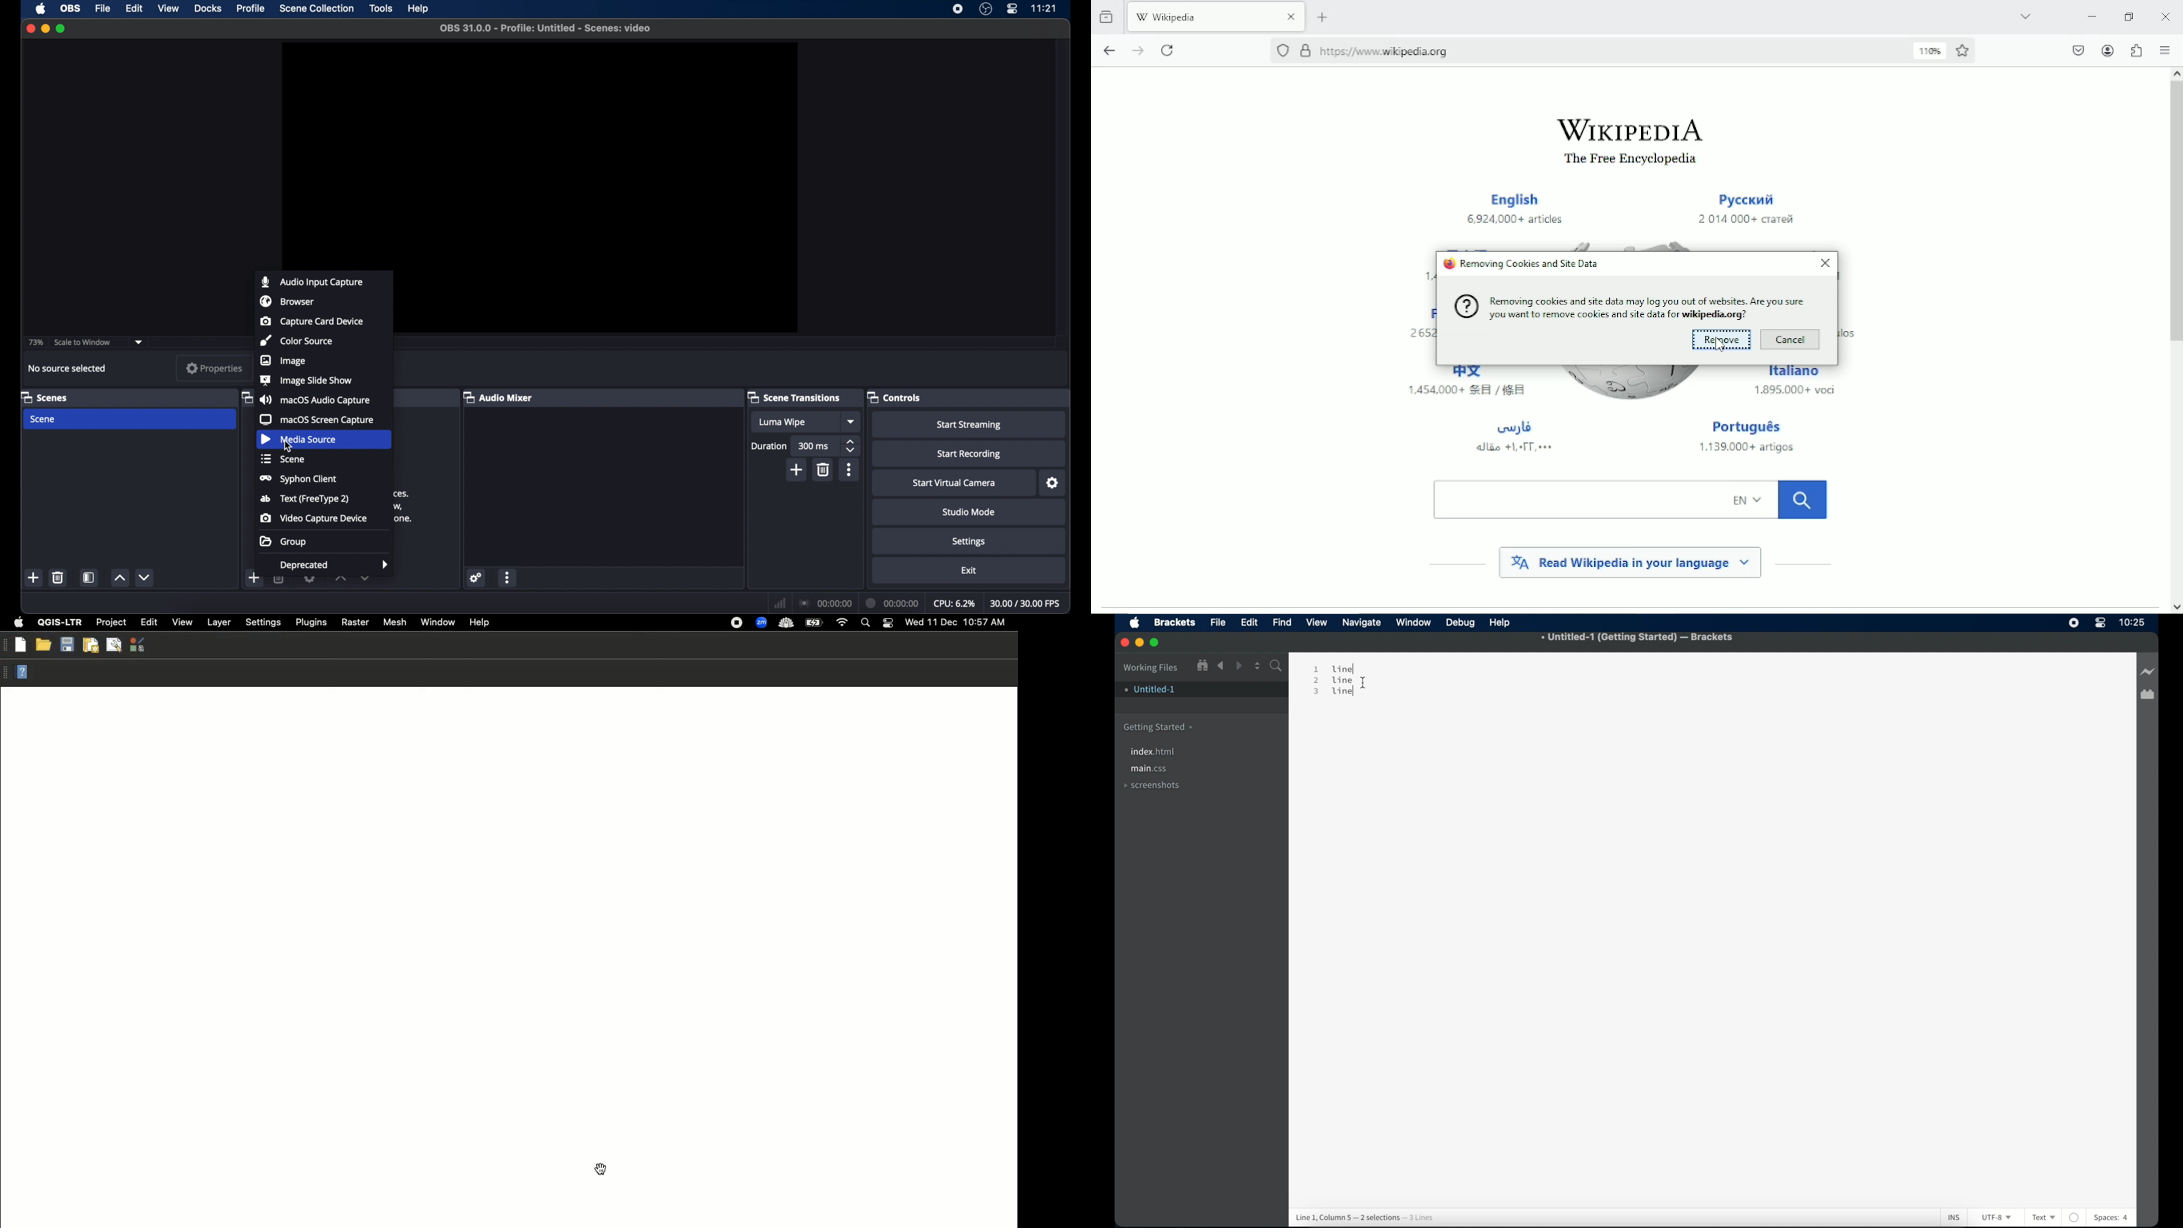  What do you see at coordinates (262, 622) in the screenshot?
I see `Settings` at bounding box center [262, 622].